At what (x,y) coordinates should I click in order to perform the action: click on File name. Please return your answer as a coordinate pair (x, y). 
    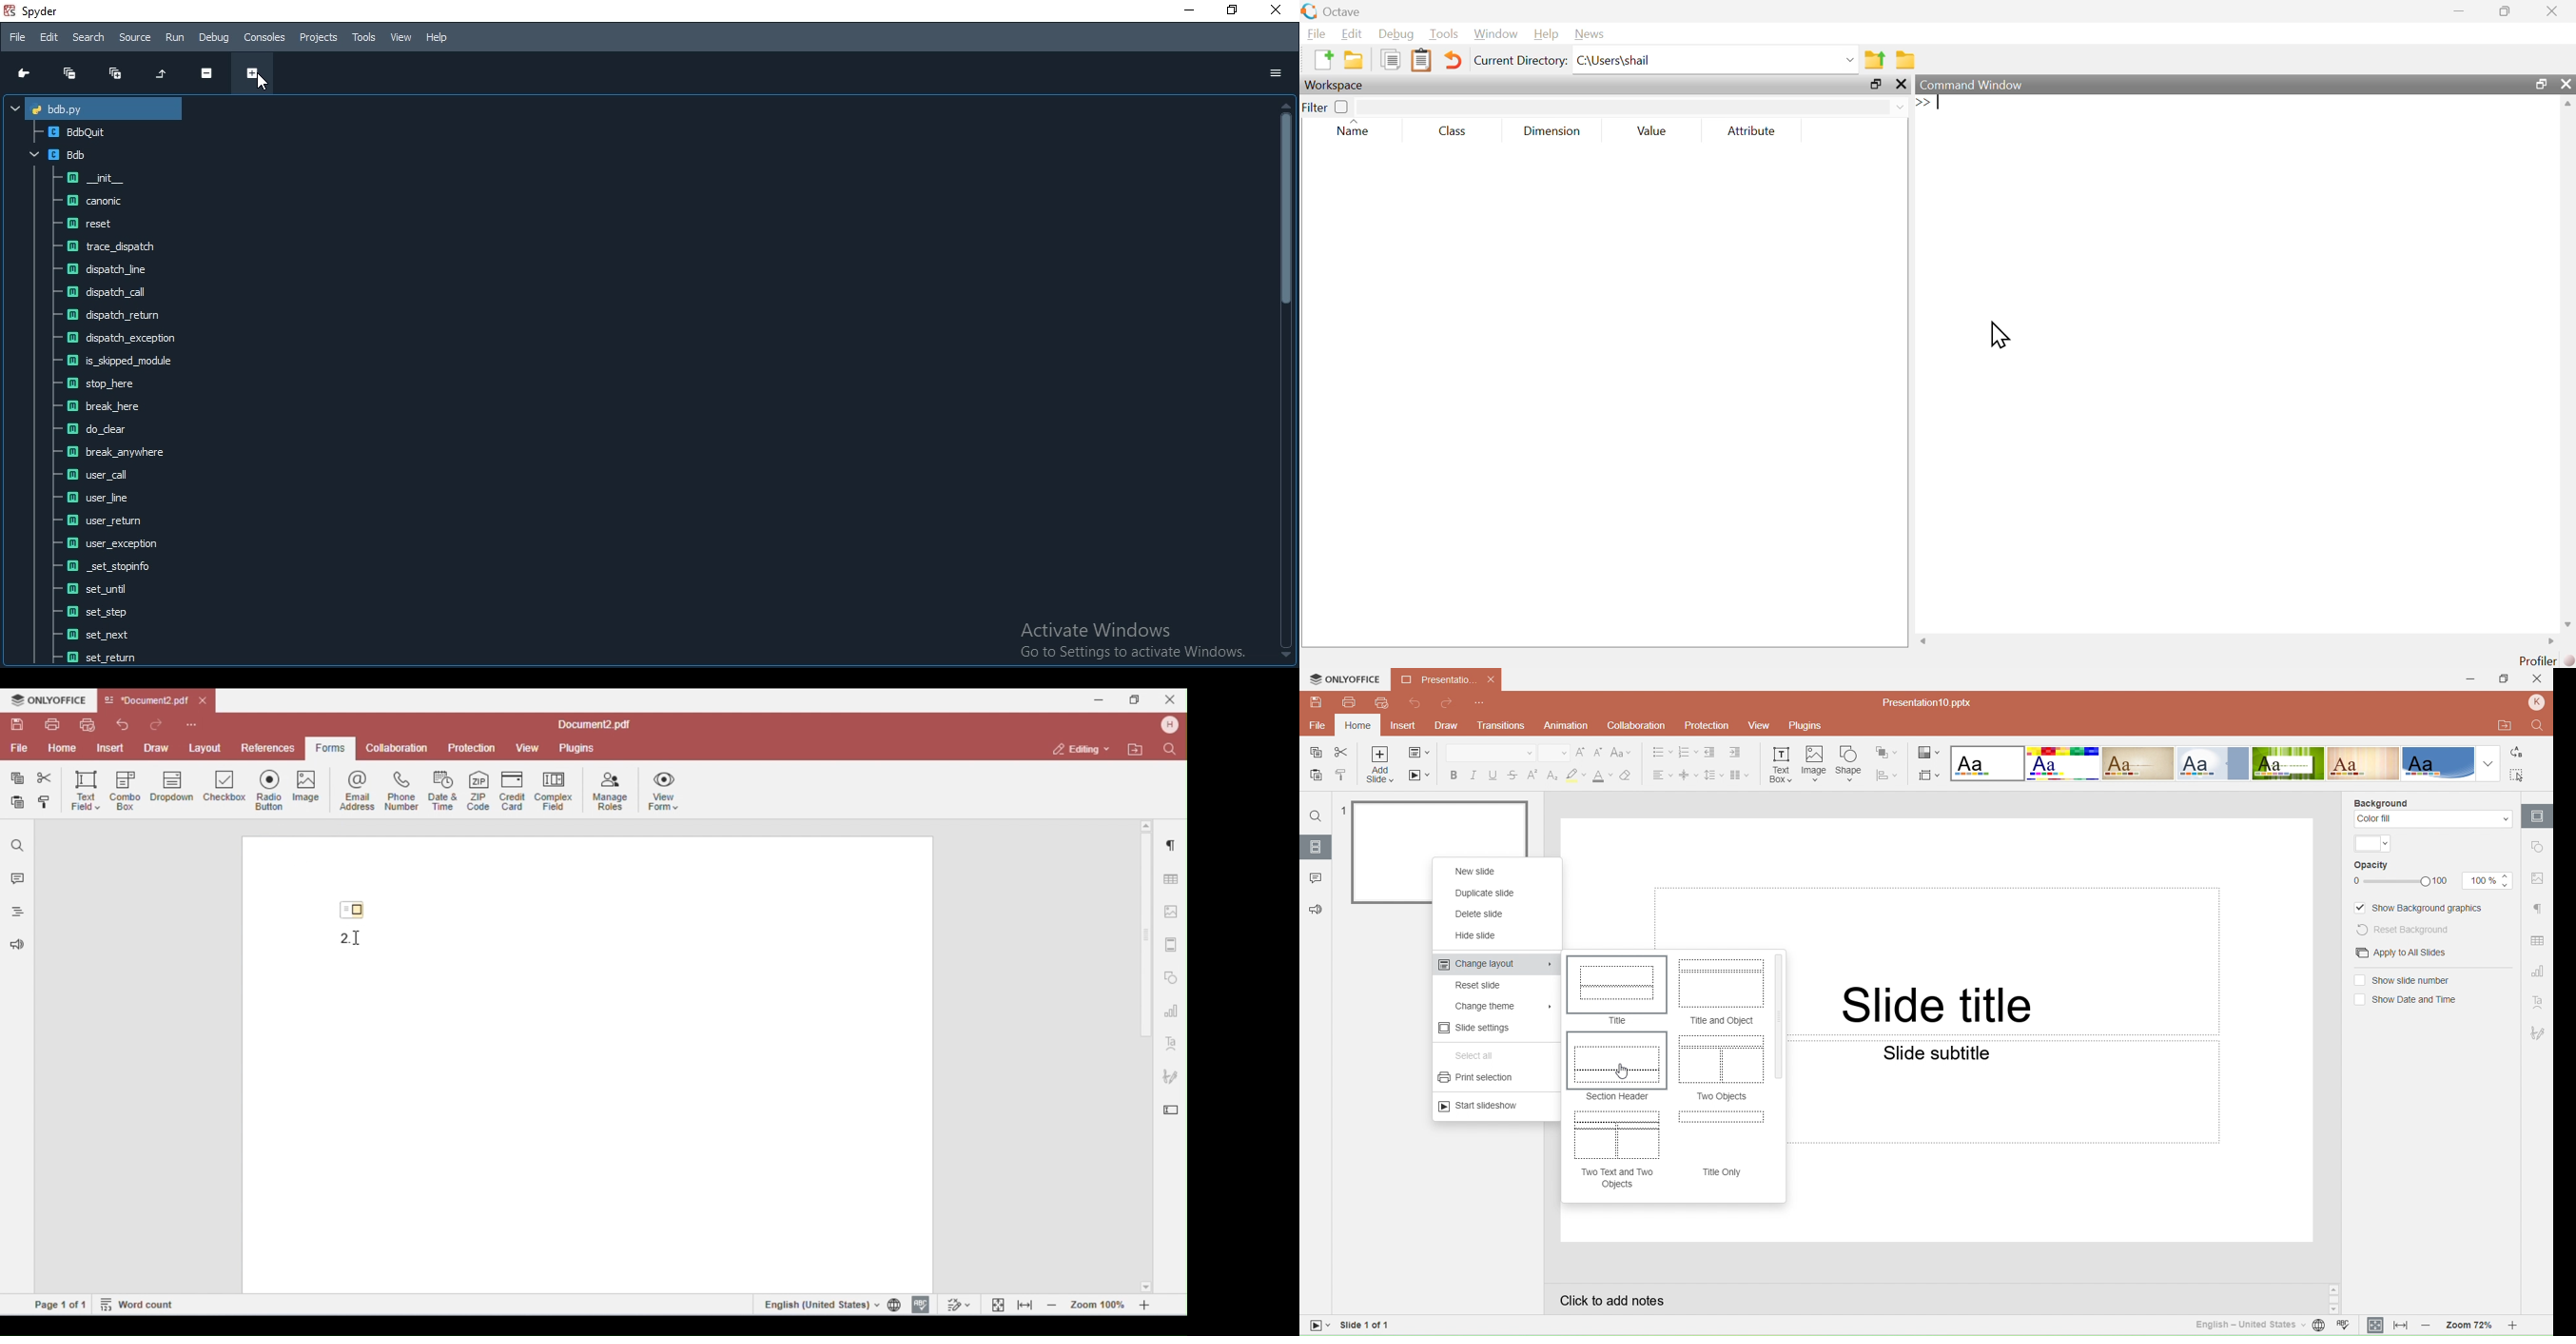
    Looking at the image, I should click on (1922, 702).